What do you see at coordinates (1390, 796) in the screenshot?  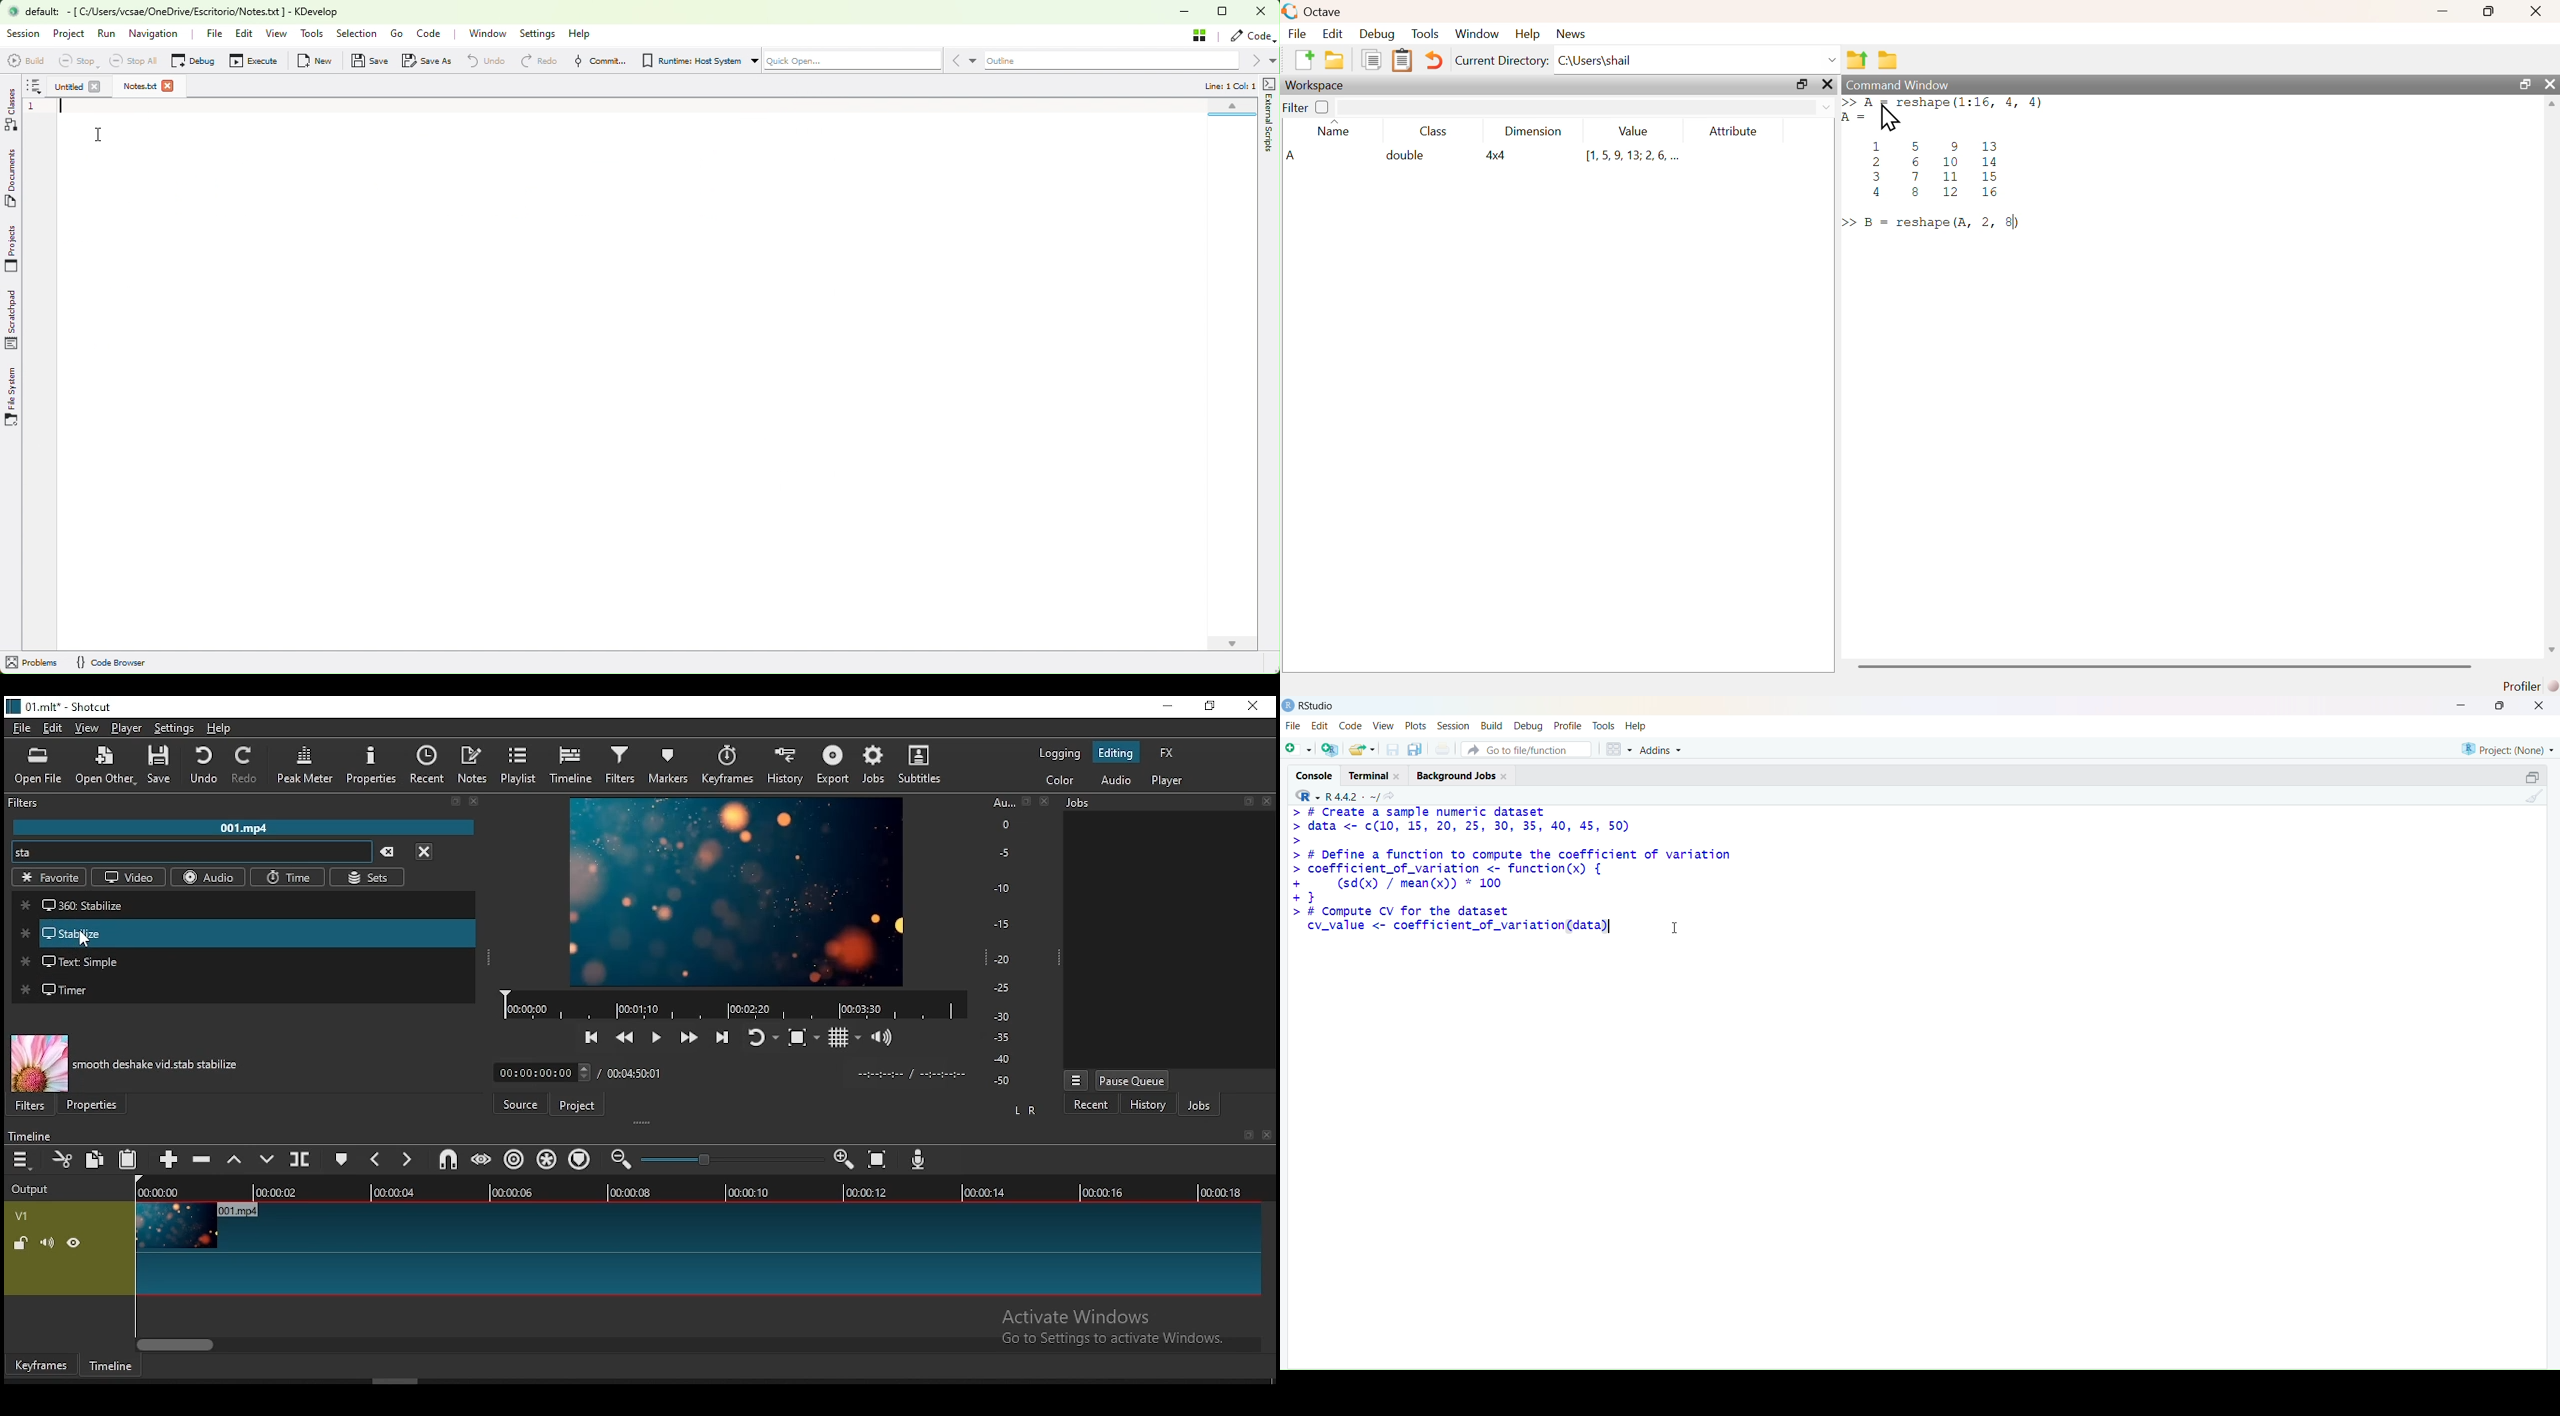 I see `share icon` at bounding box center [1390, 796].